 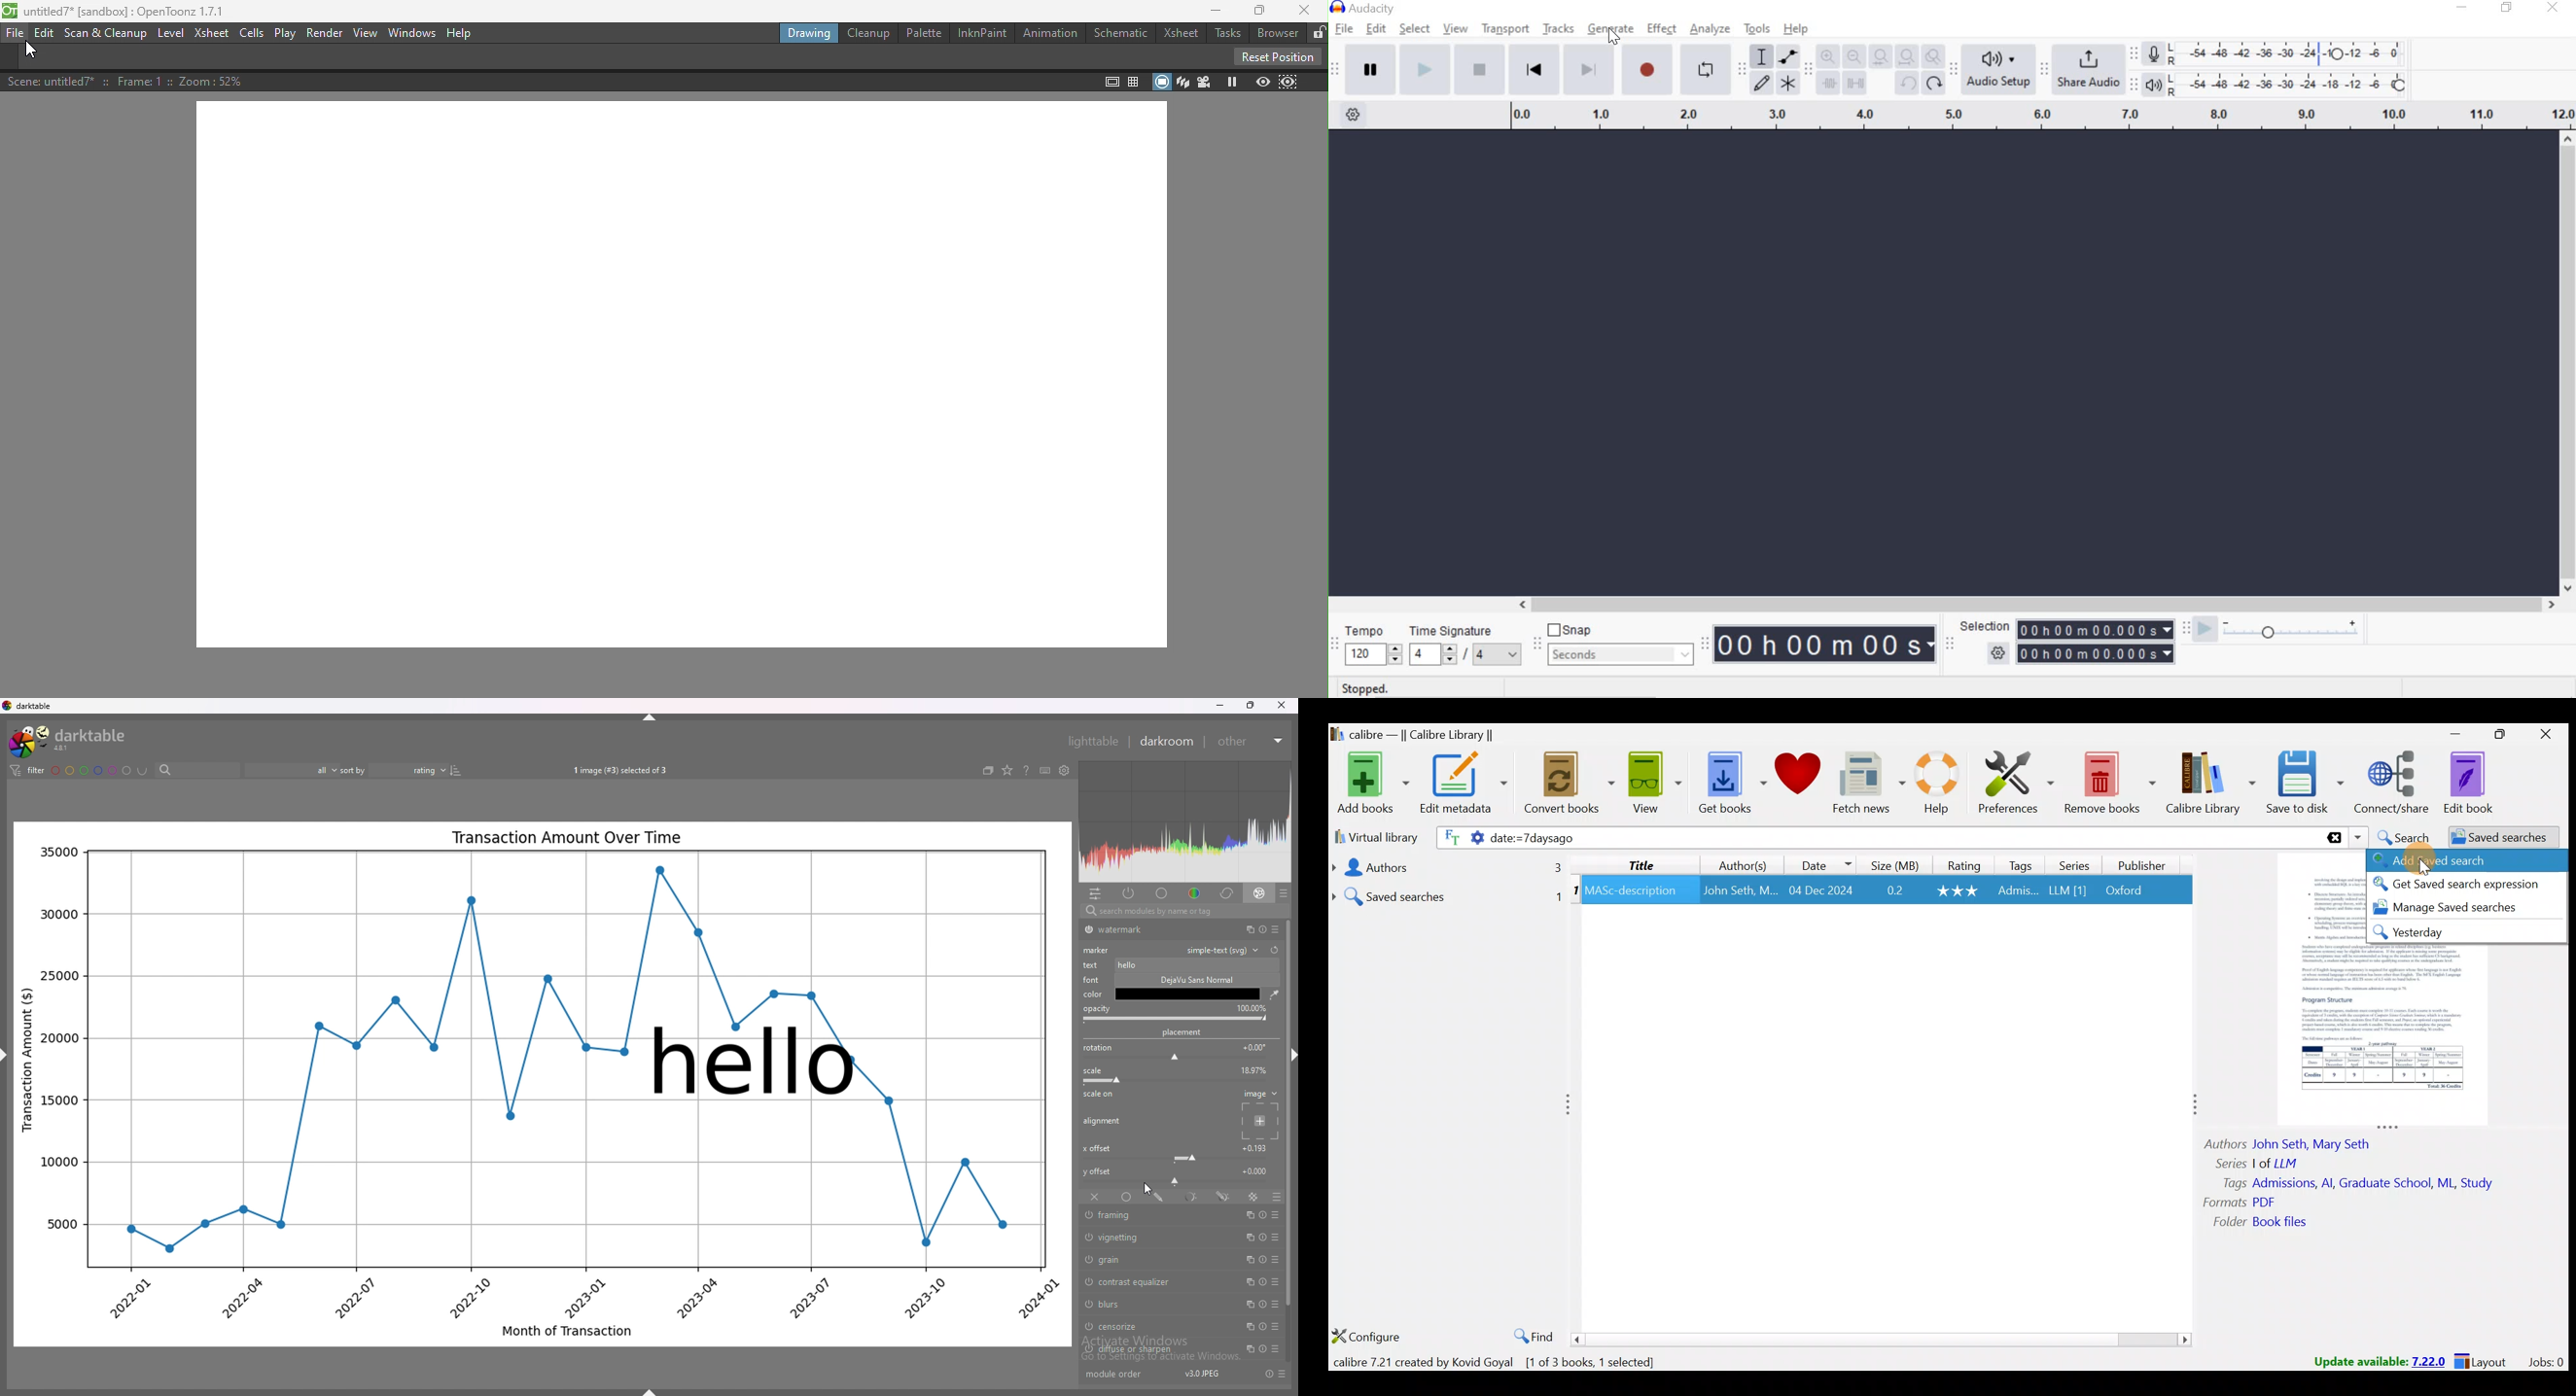 What do you see at coordinates (2153, 85) in the screenshot?
I see `Playback meter` at bounding box center [2153, 85].